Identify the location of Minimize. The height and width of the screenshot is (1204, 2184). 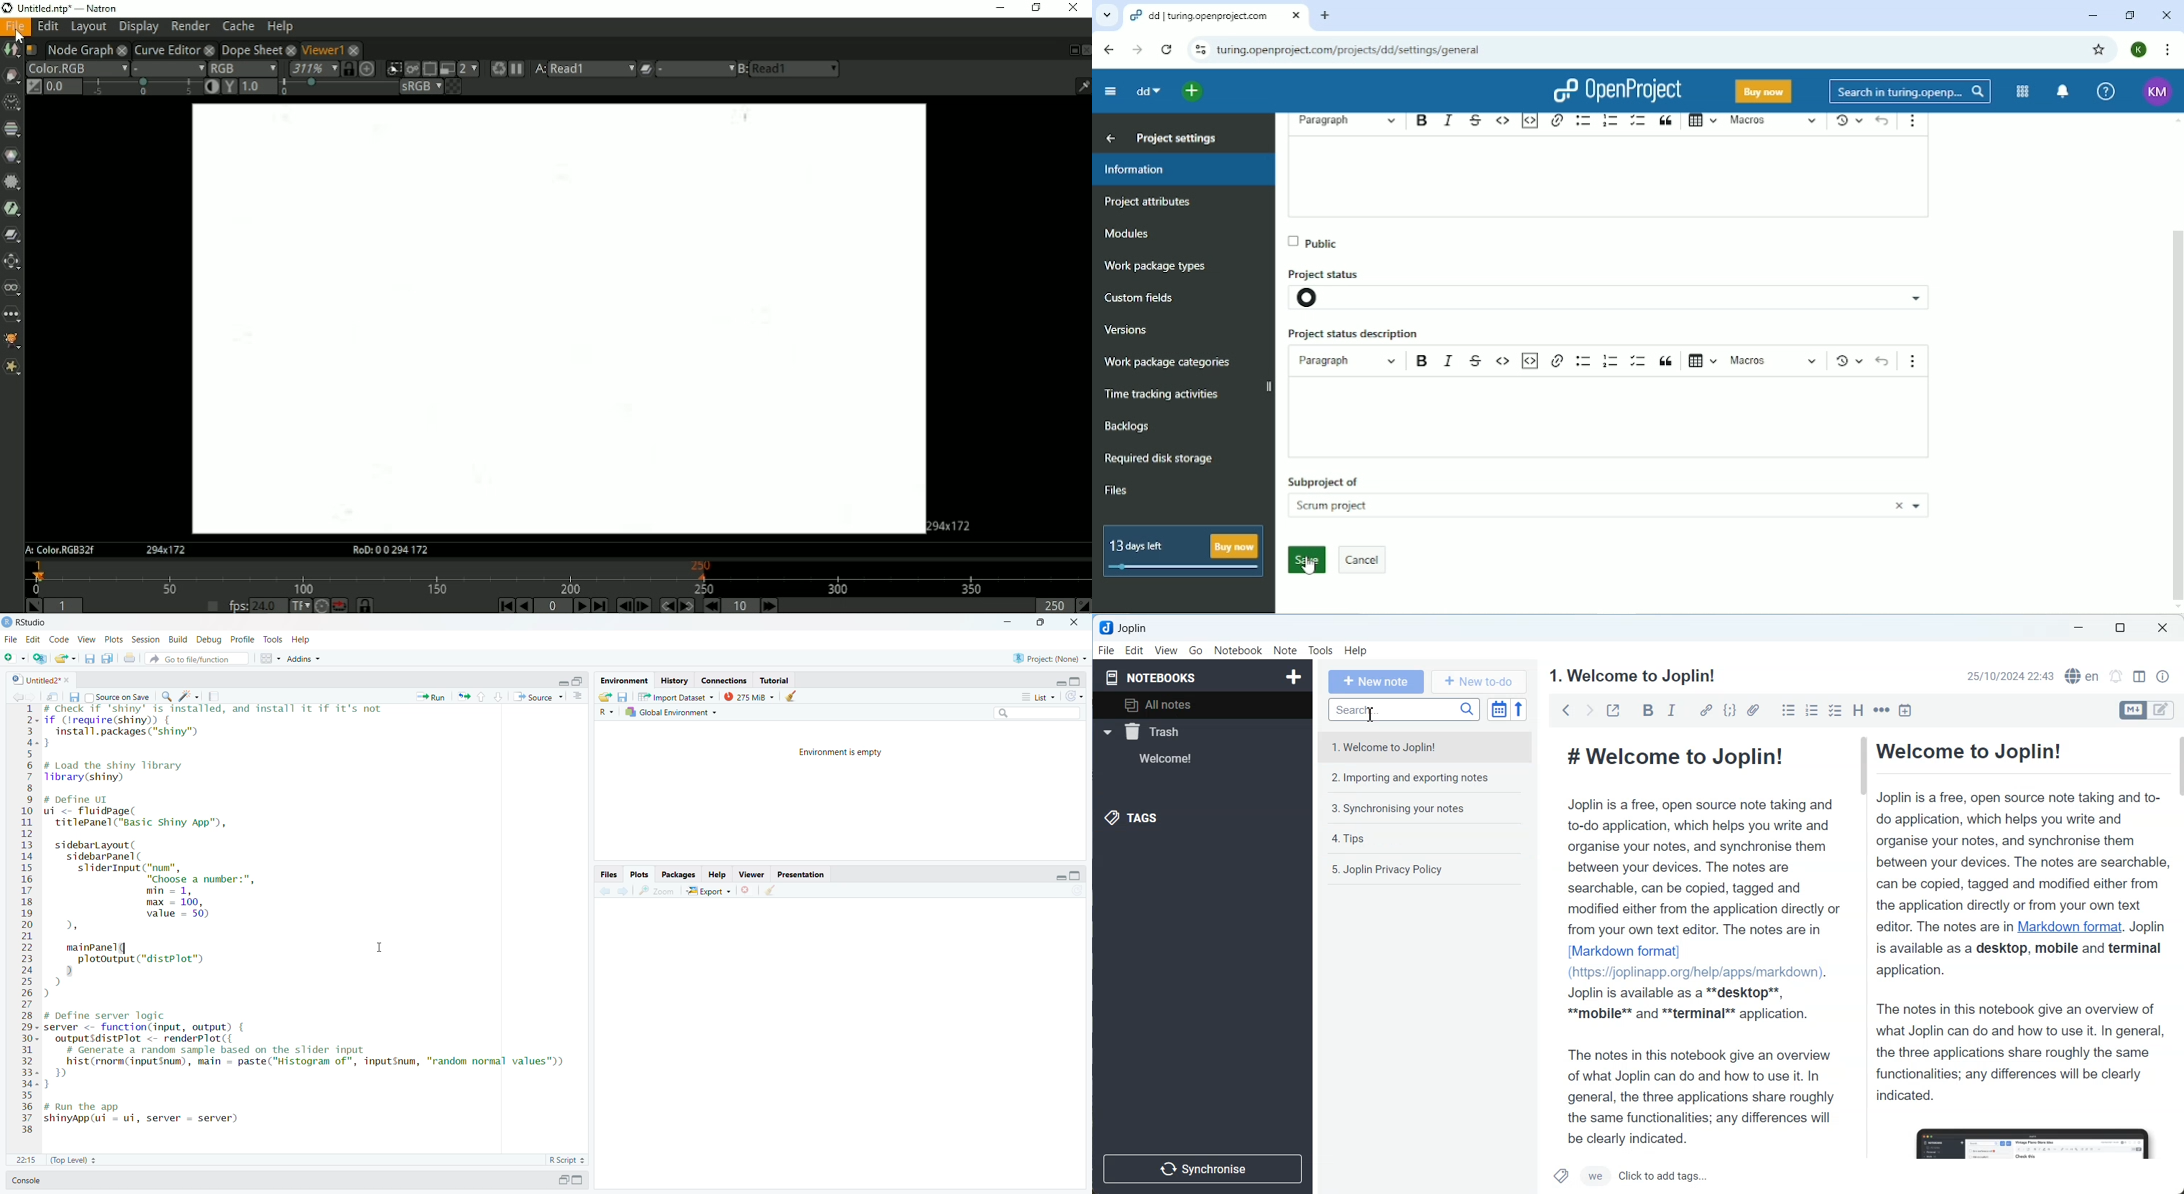
(2078, 628).